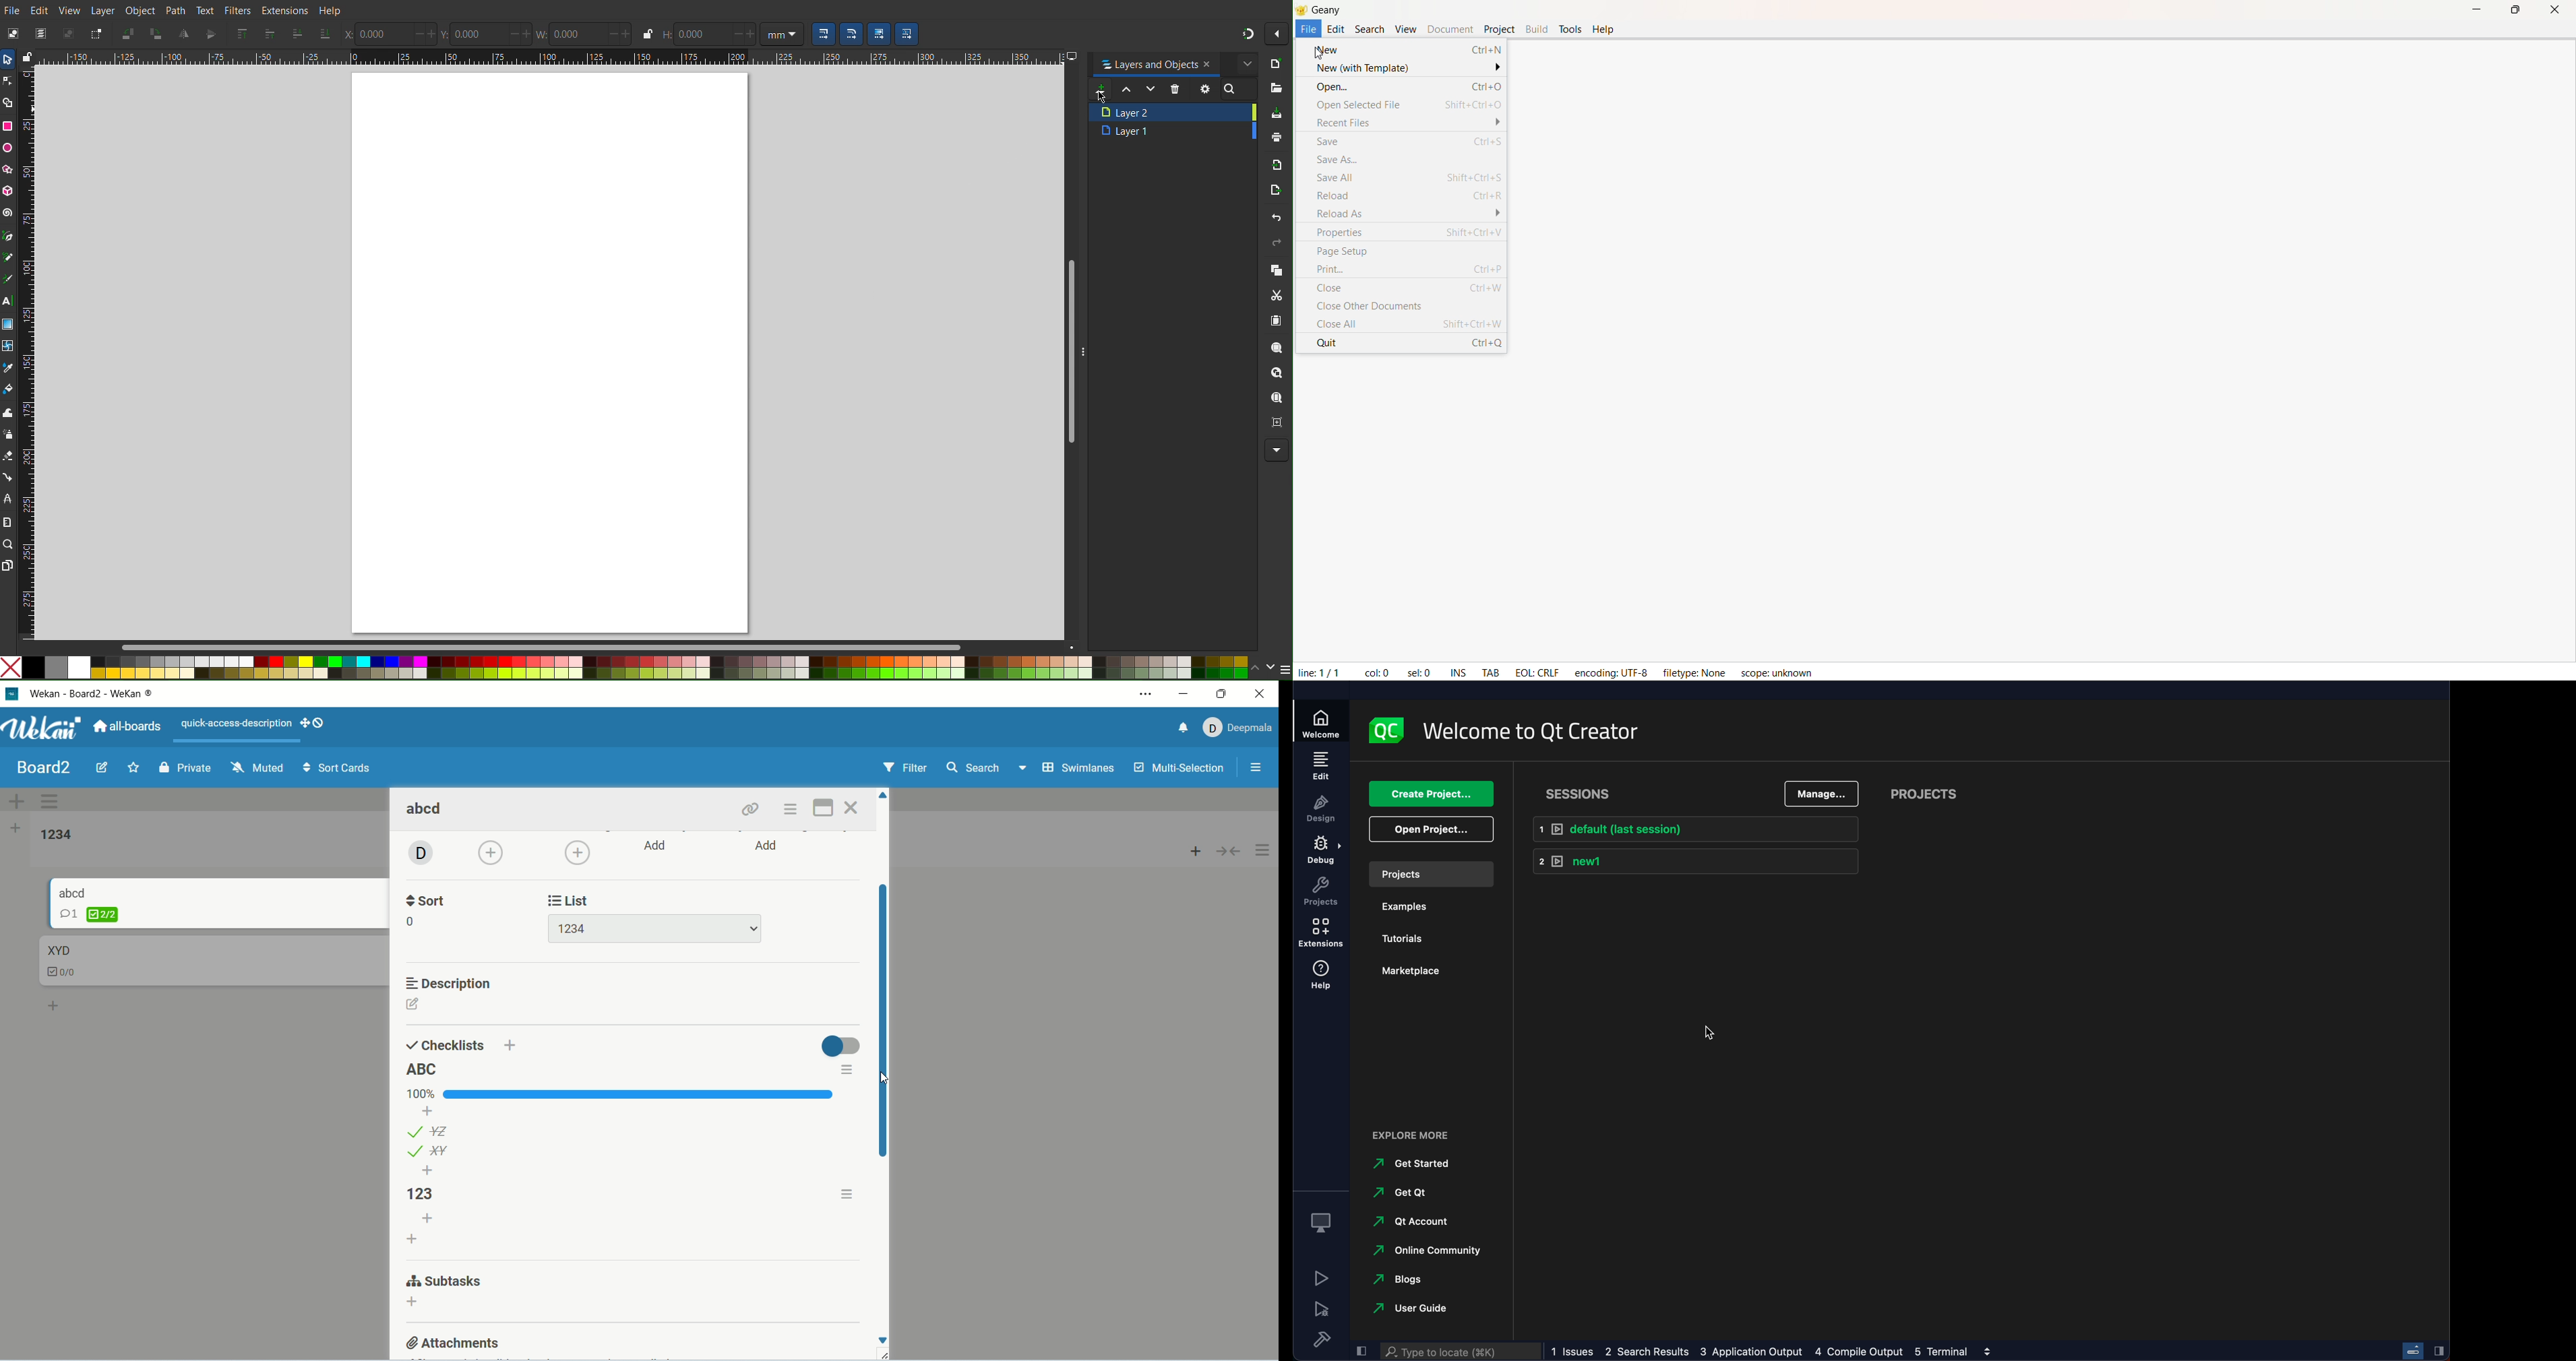  What do you see at coordinates (11, 543) in the screenshot?
I see `Zoom Tool` at bounding box center [11, 543].